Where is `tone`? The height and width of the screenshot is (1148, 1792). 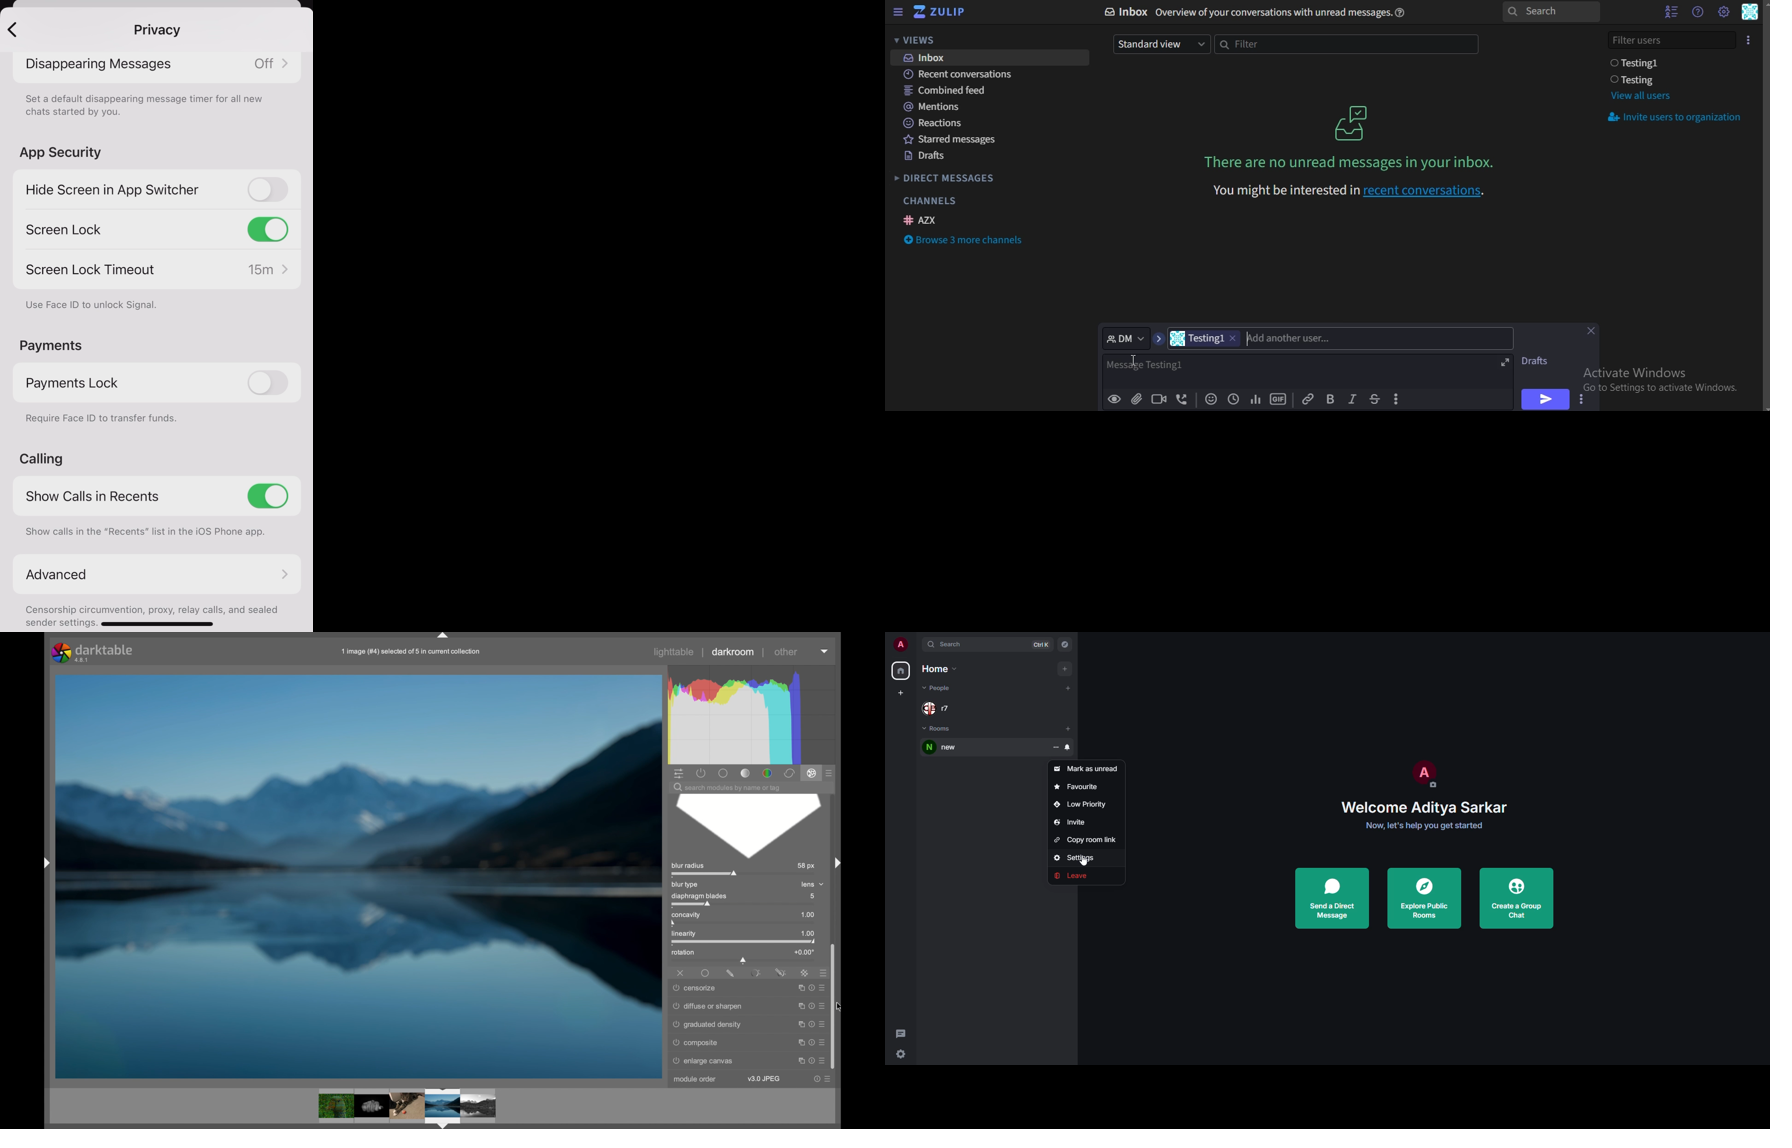 tone is located at coordinates (745, 773).